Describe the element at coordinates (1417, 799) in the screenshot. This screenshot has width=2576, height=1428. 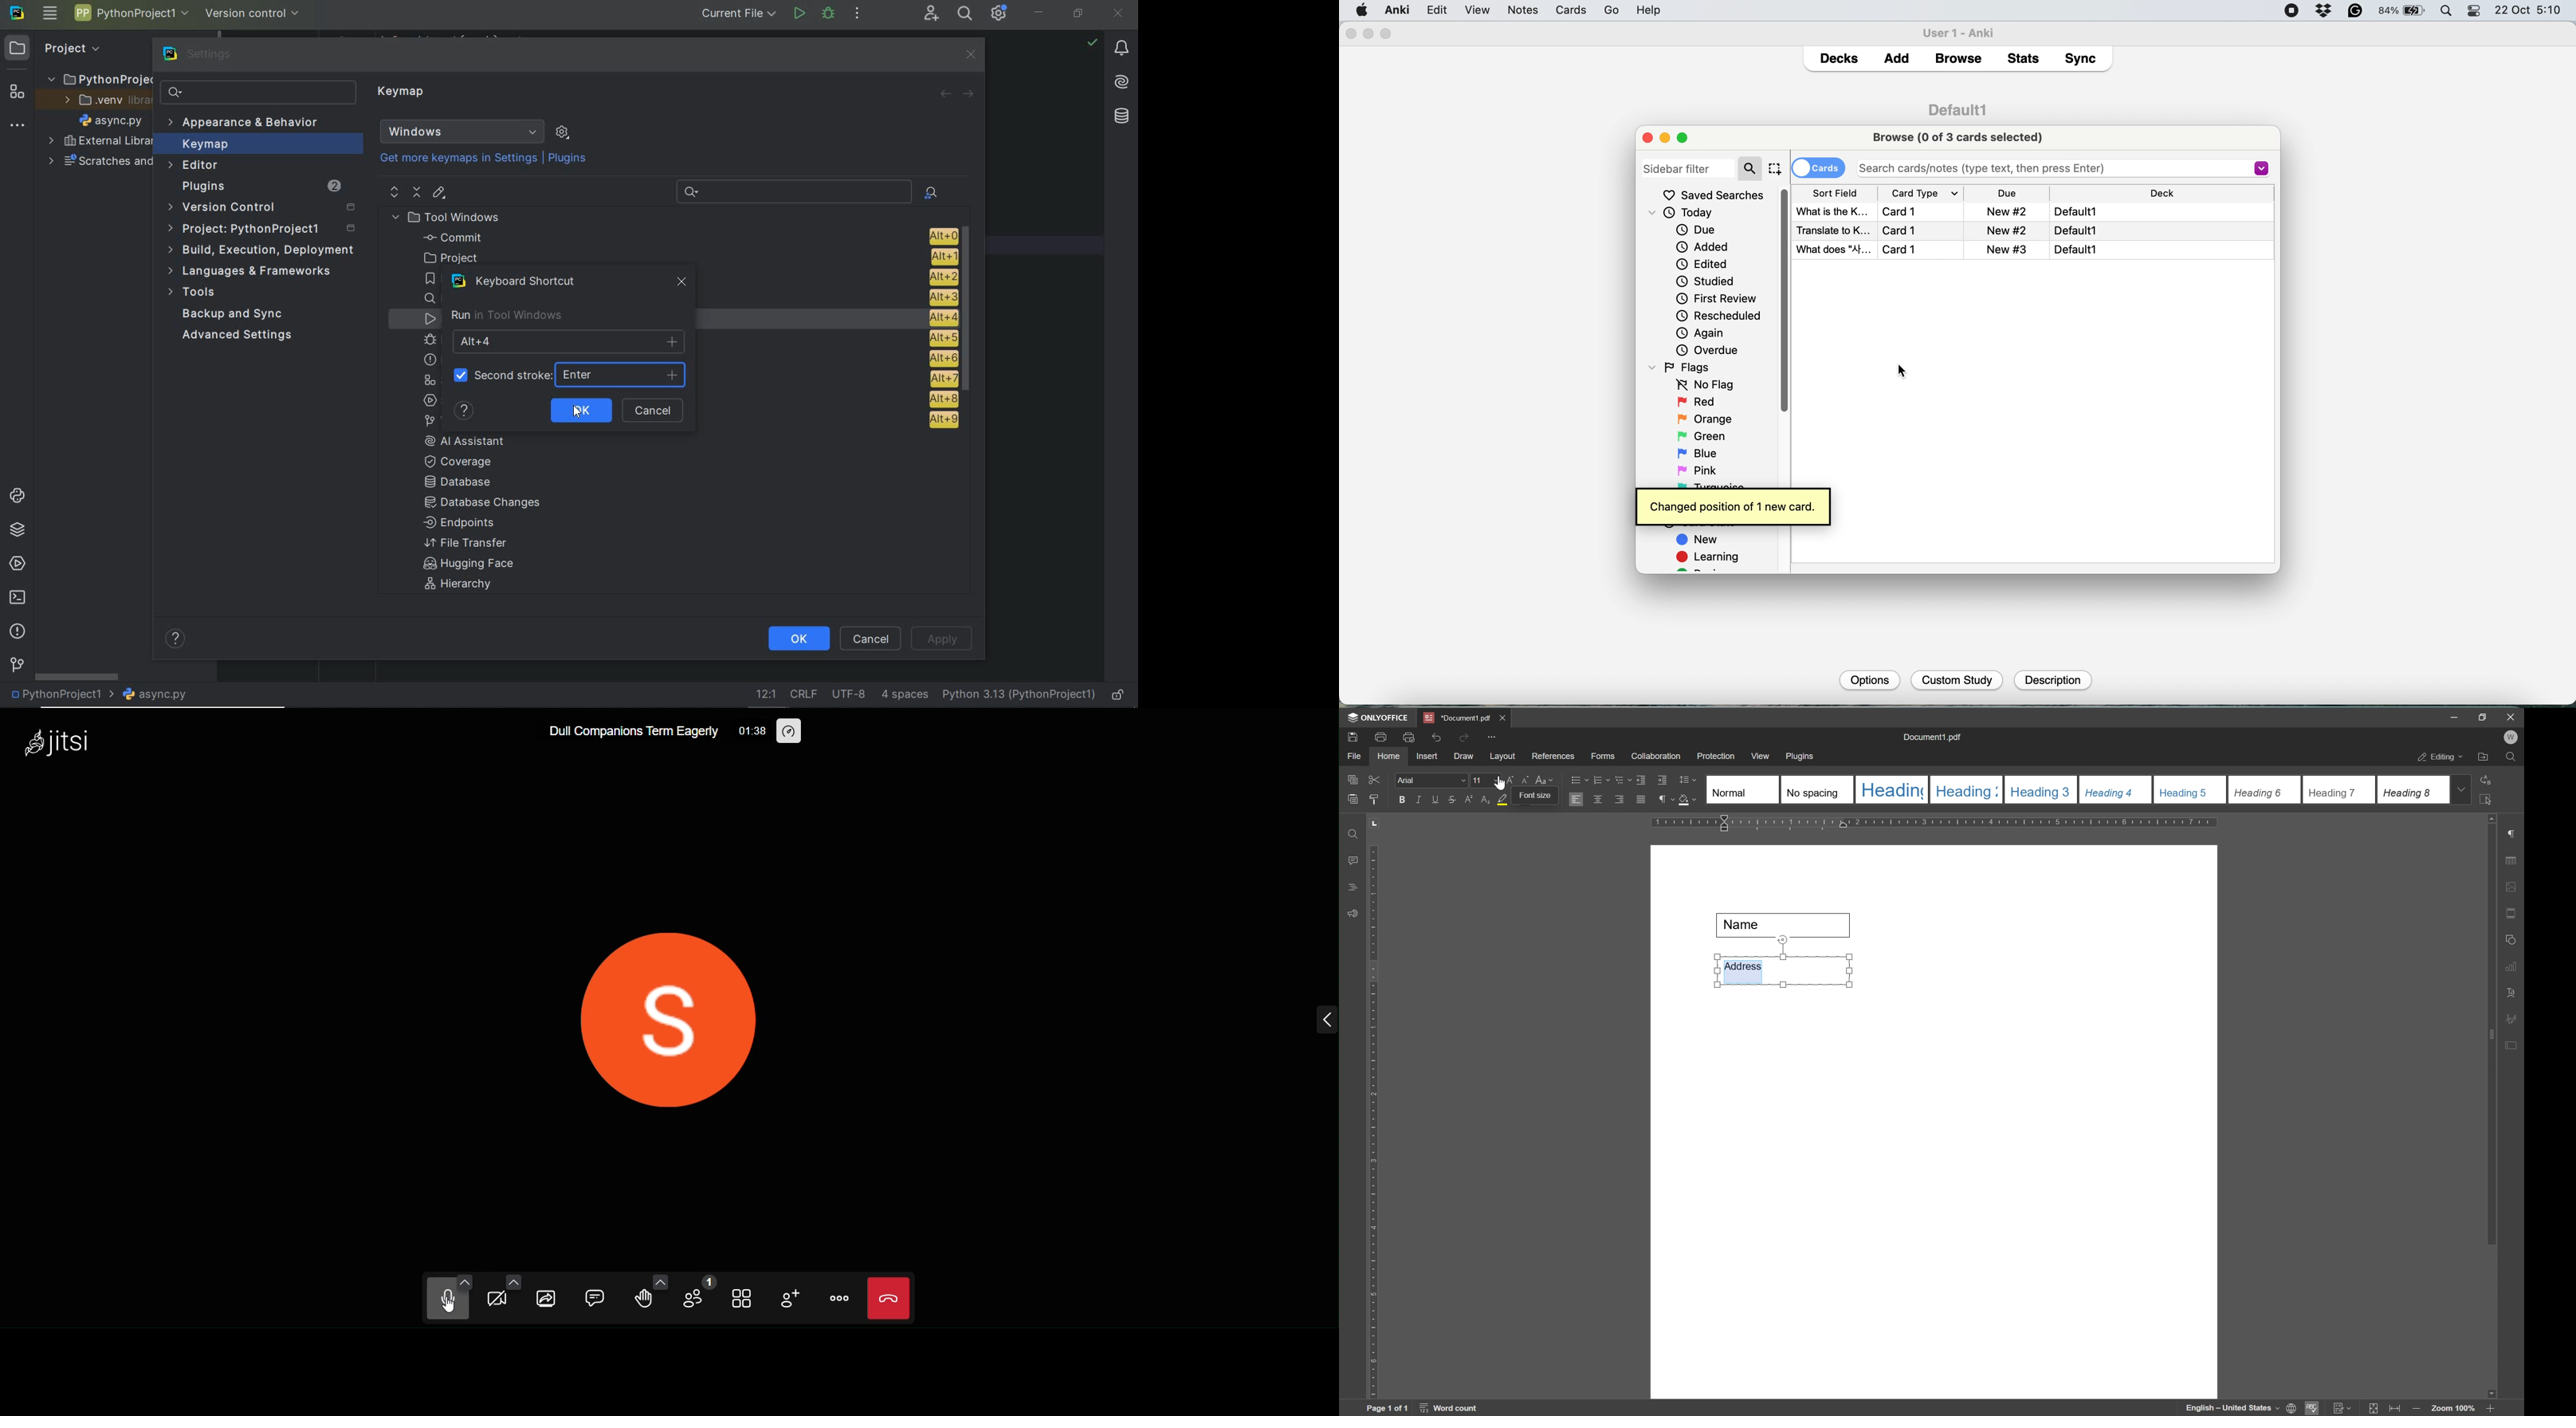
I see `italic` at that location.